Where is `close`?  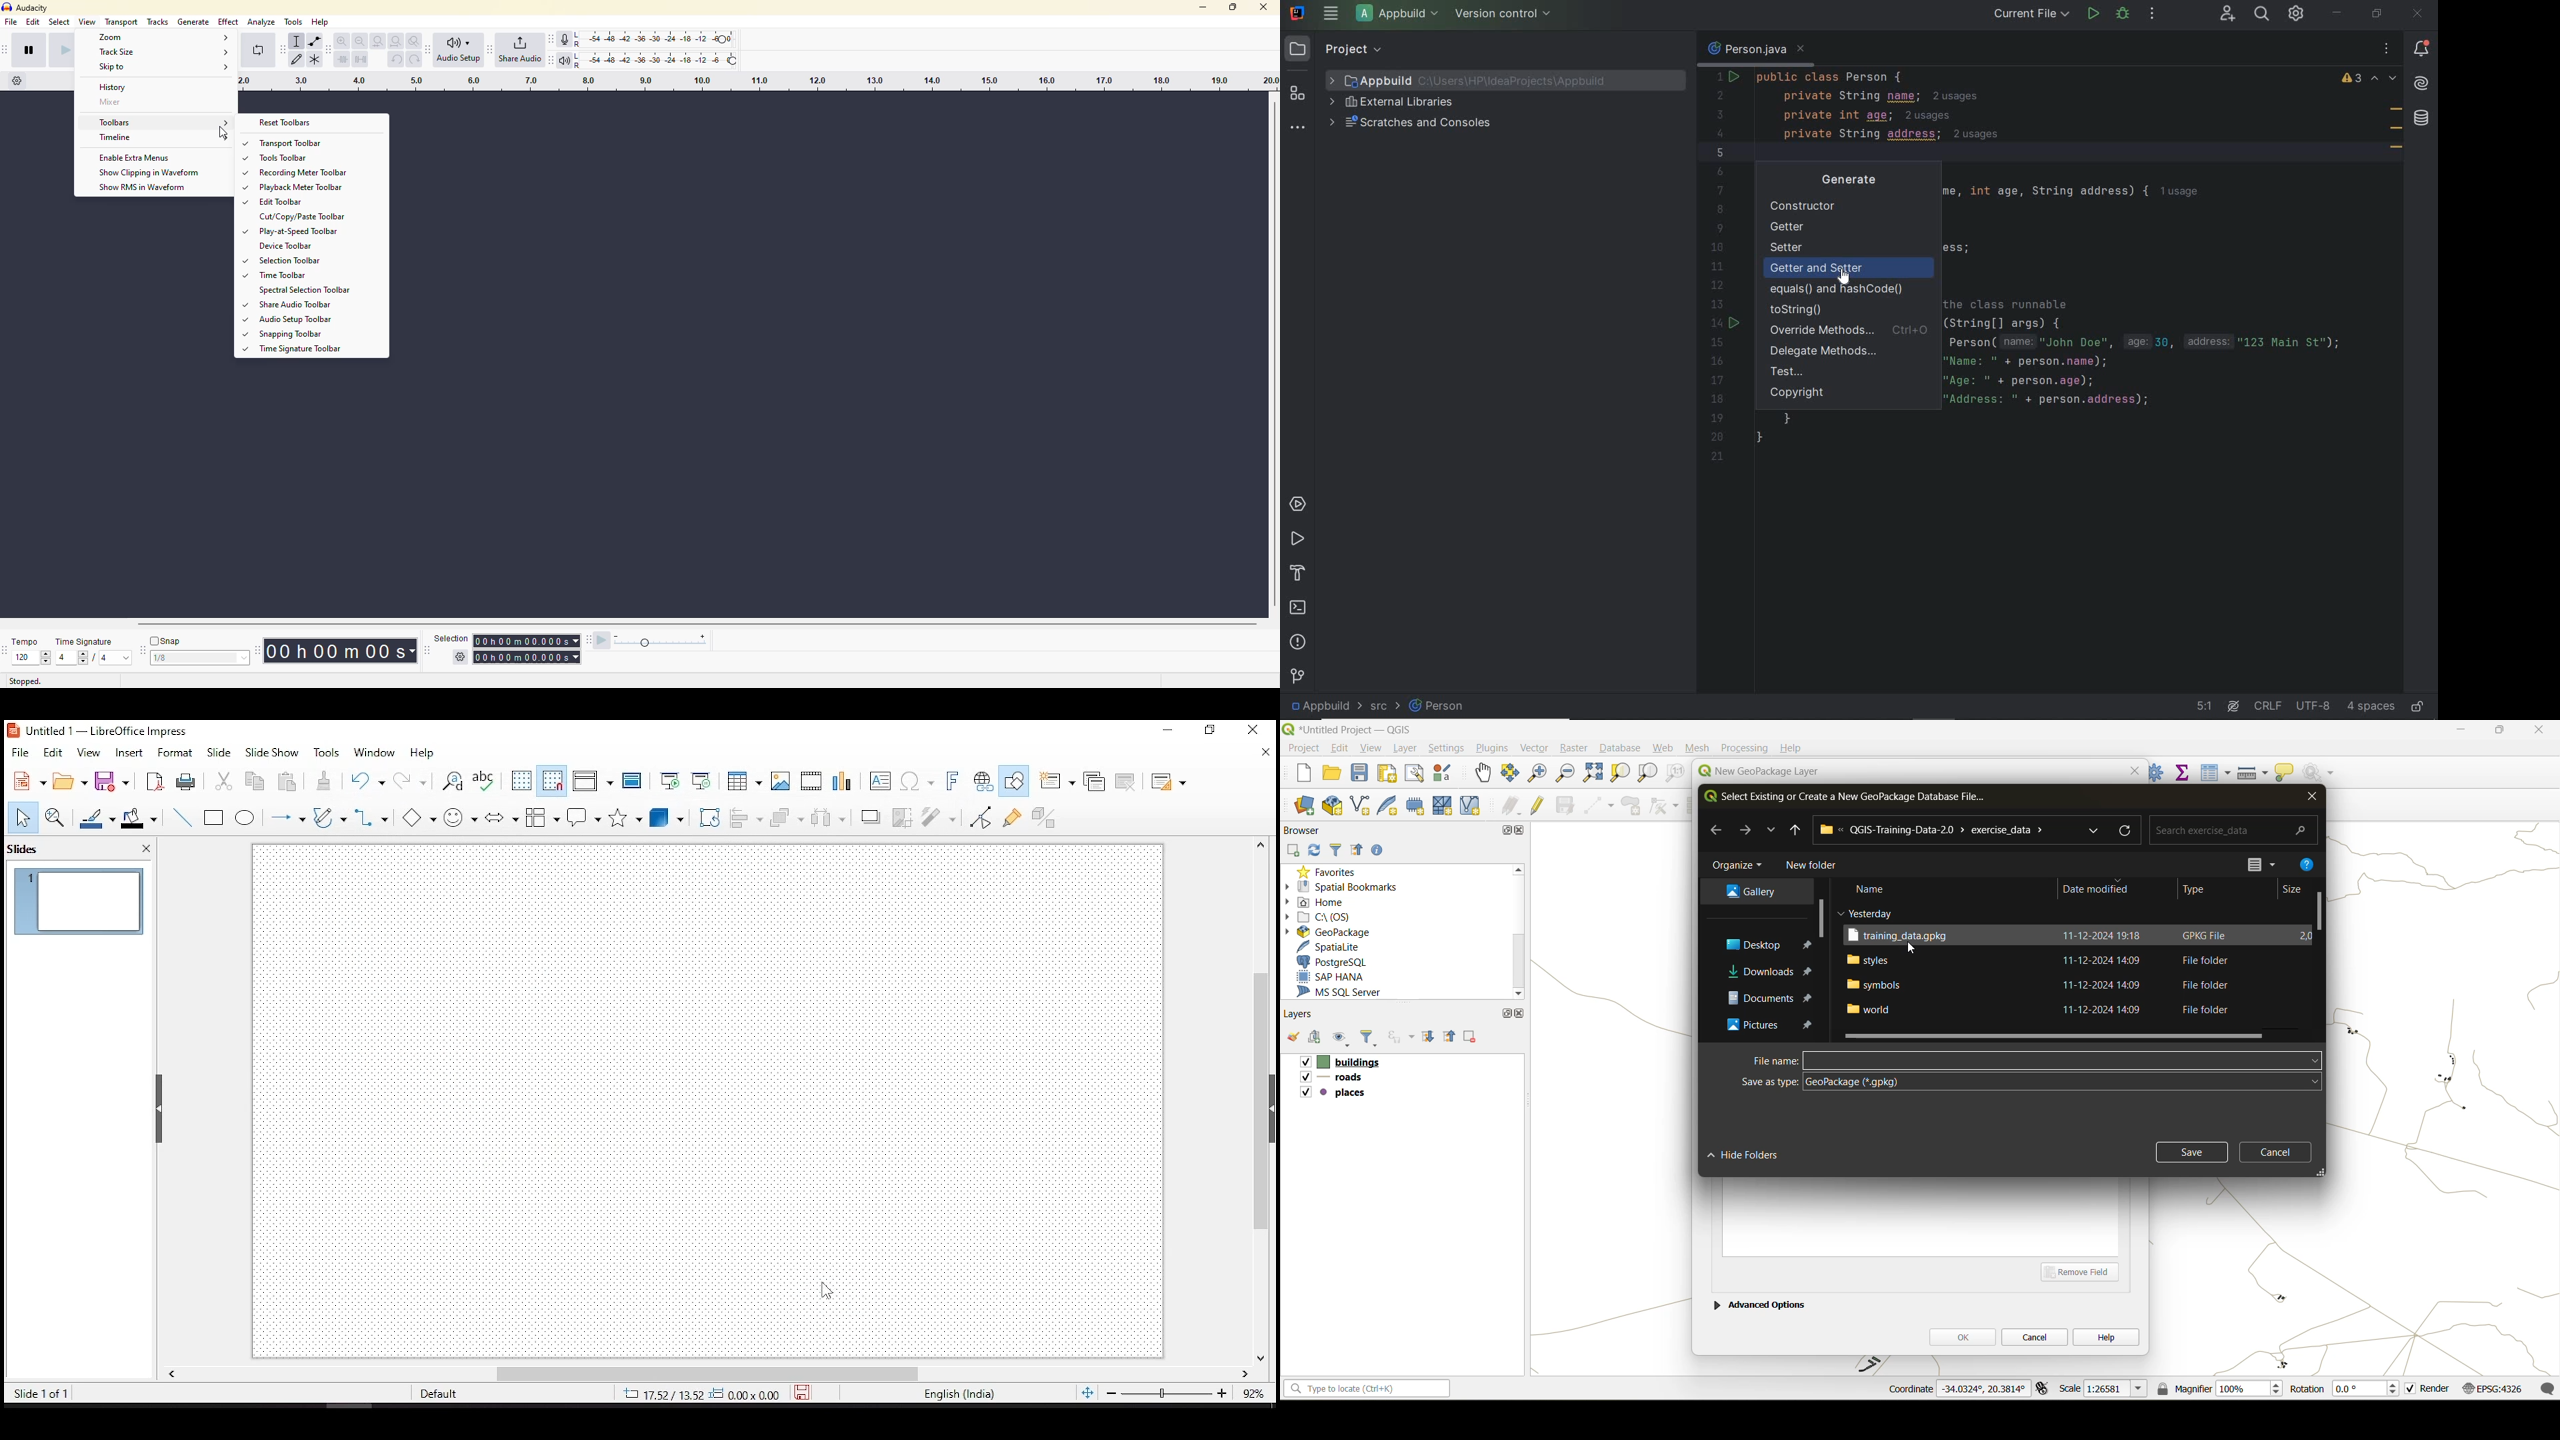 close is located at coordinates (1520, 1013).